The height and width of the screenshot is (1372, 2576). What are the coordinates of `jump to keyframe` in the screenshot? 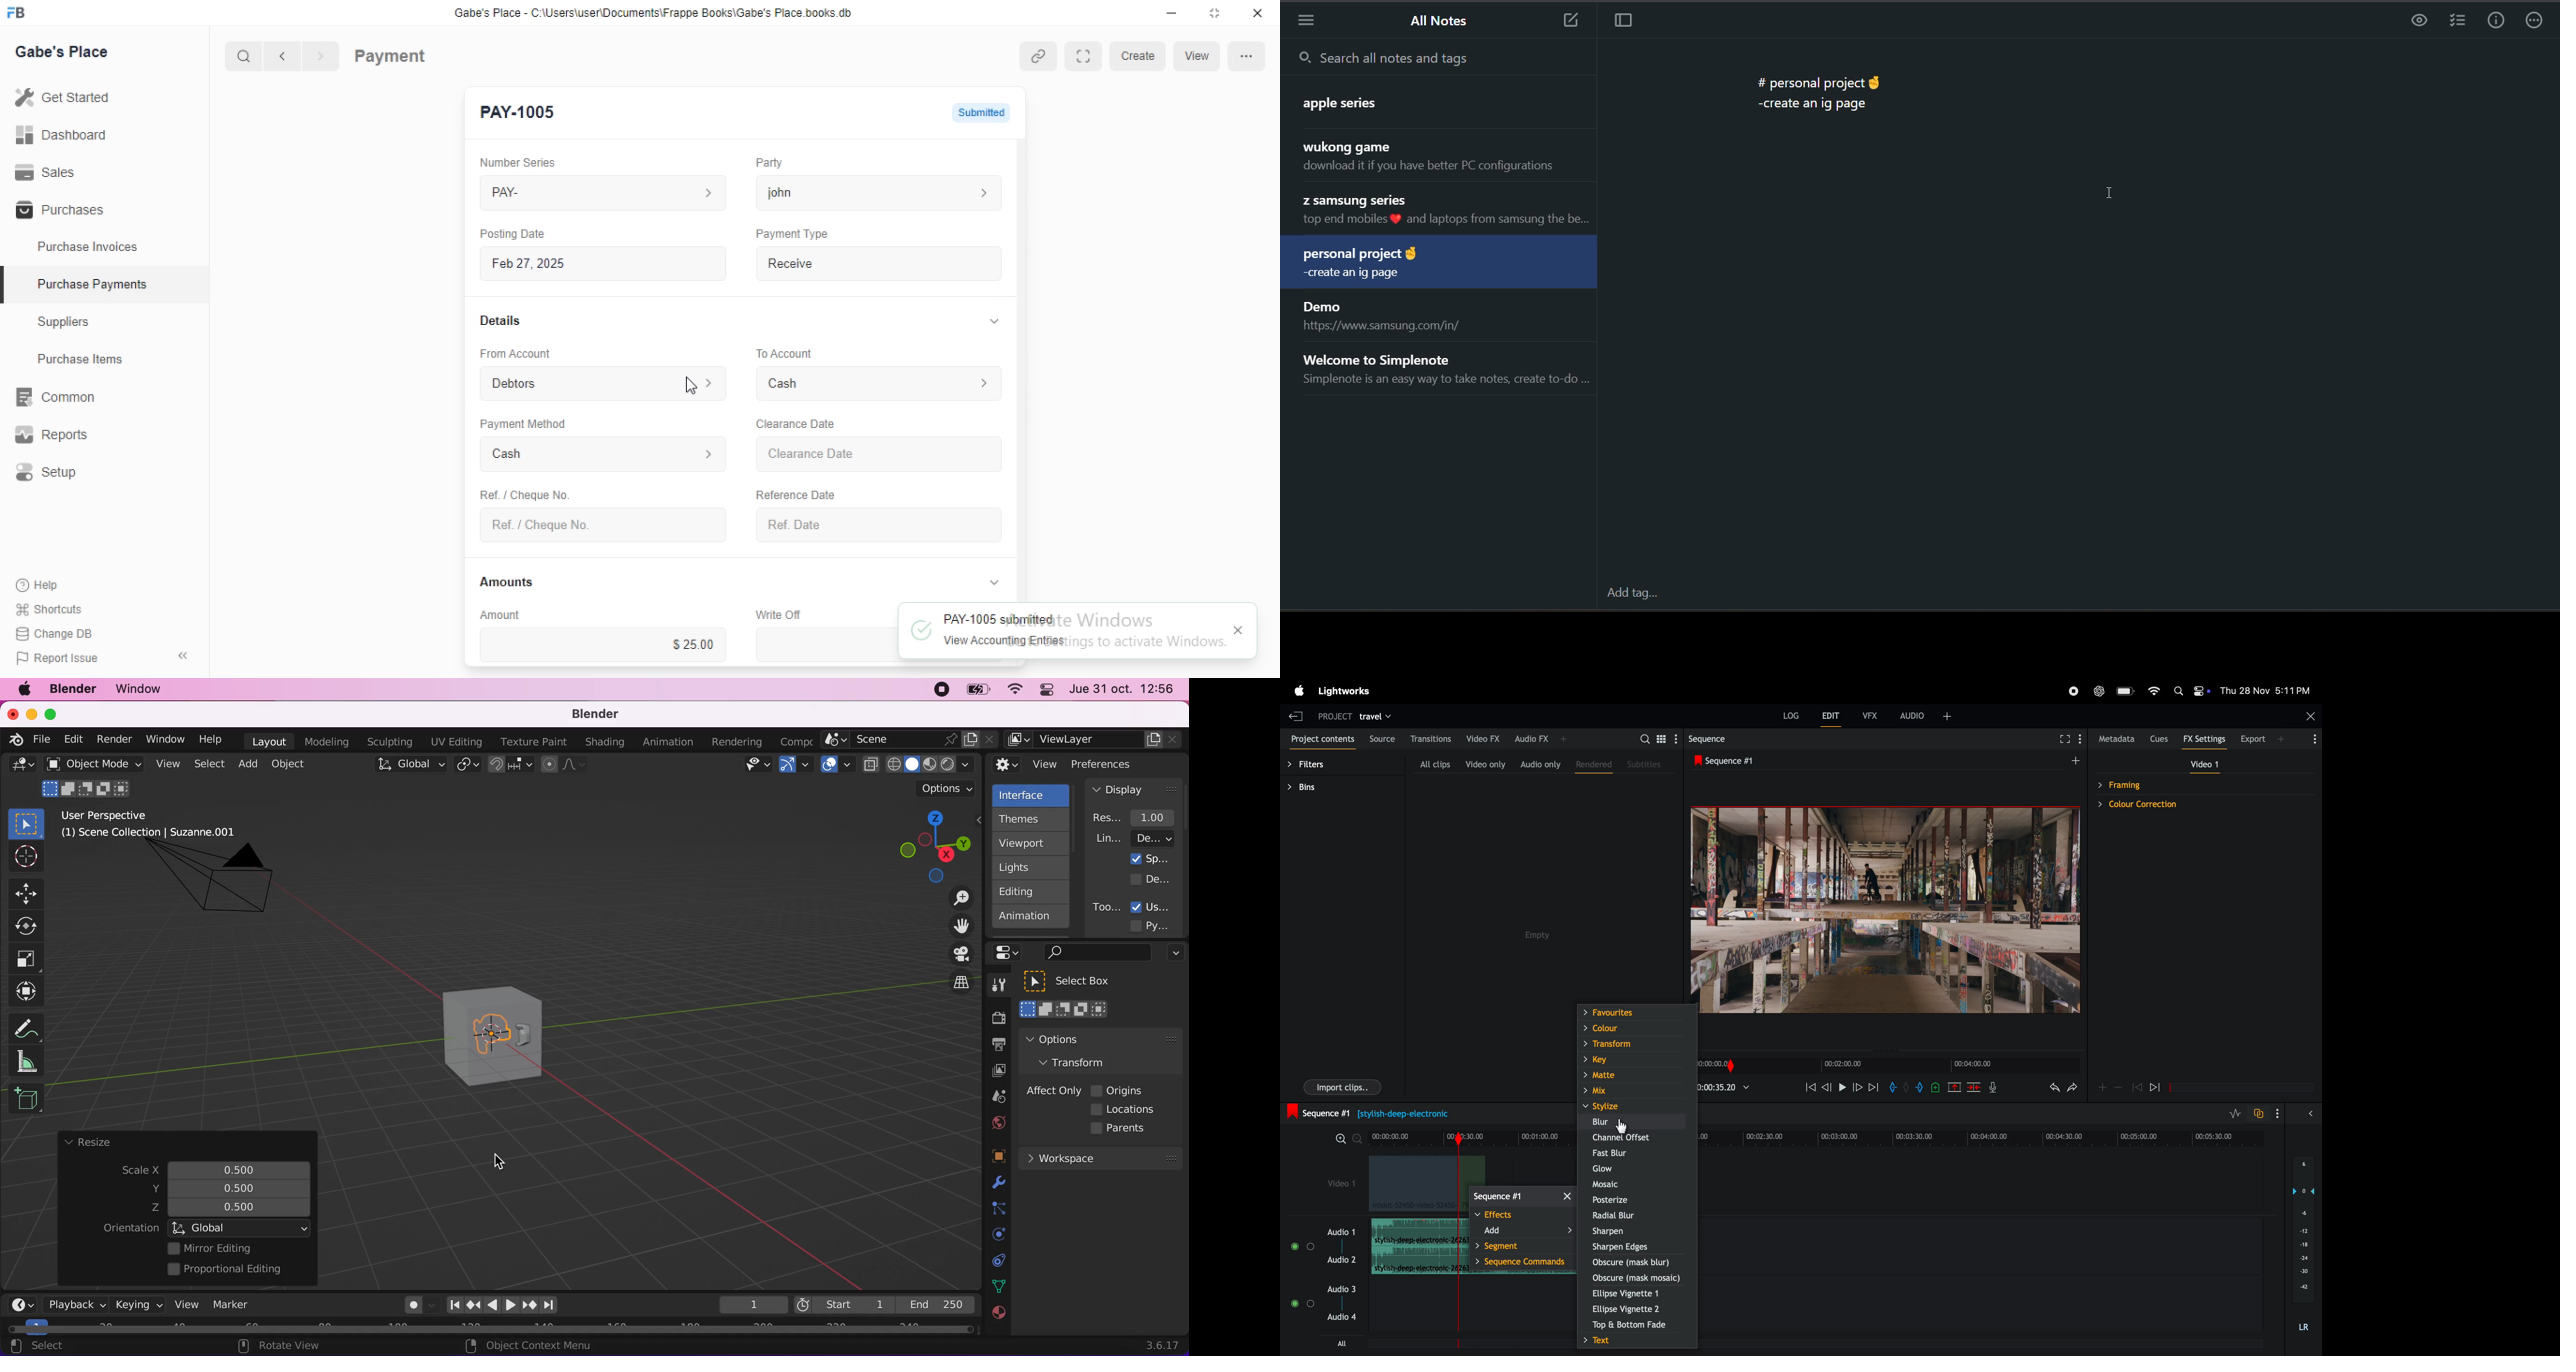 It's located at (530, 1307).